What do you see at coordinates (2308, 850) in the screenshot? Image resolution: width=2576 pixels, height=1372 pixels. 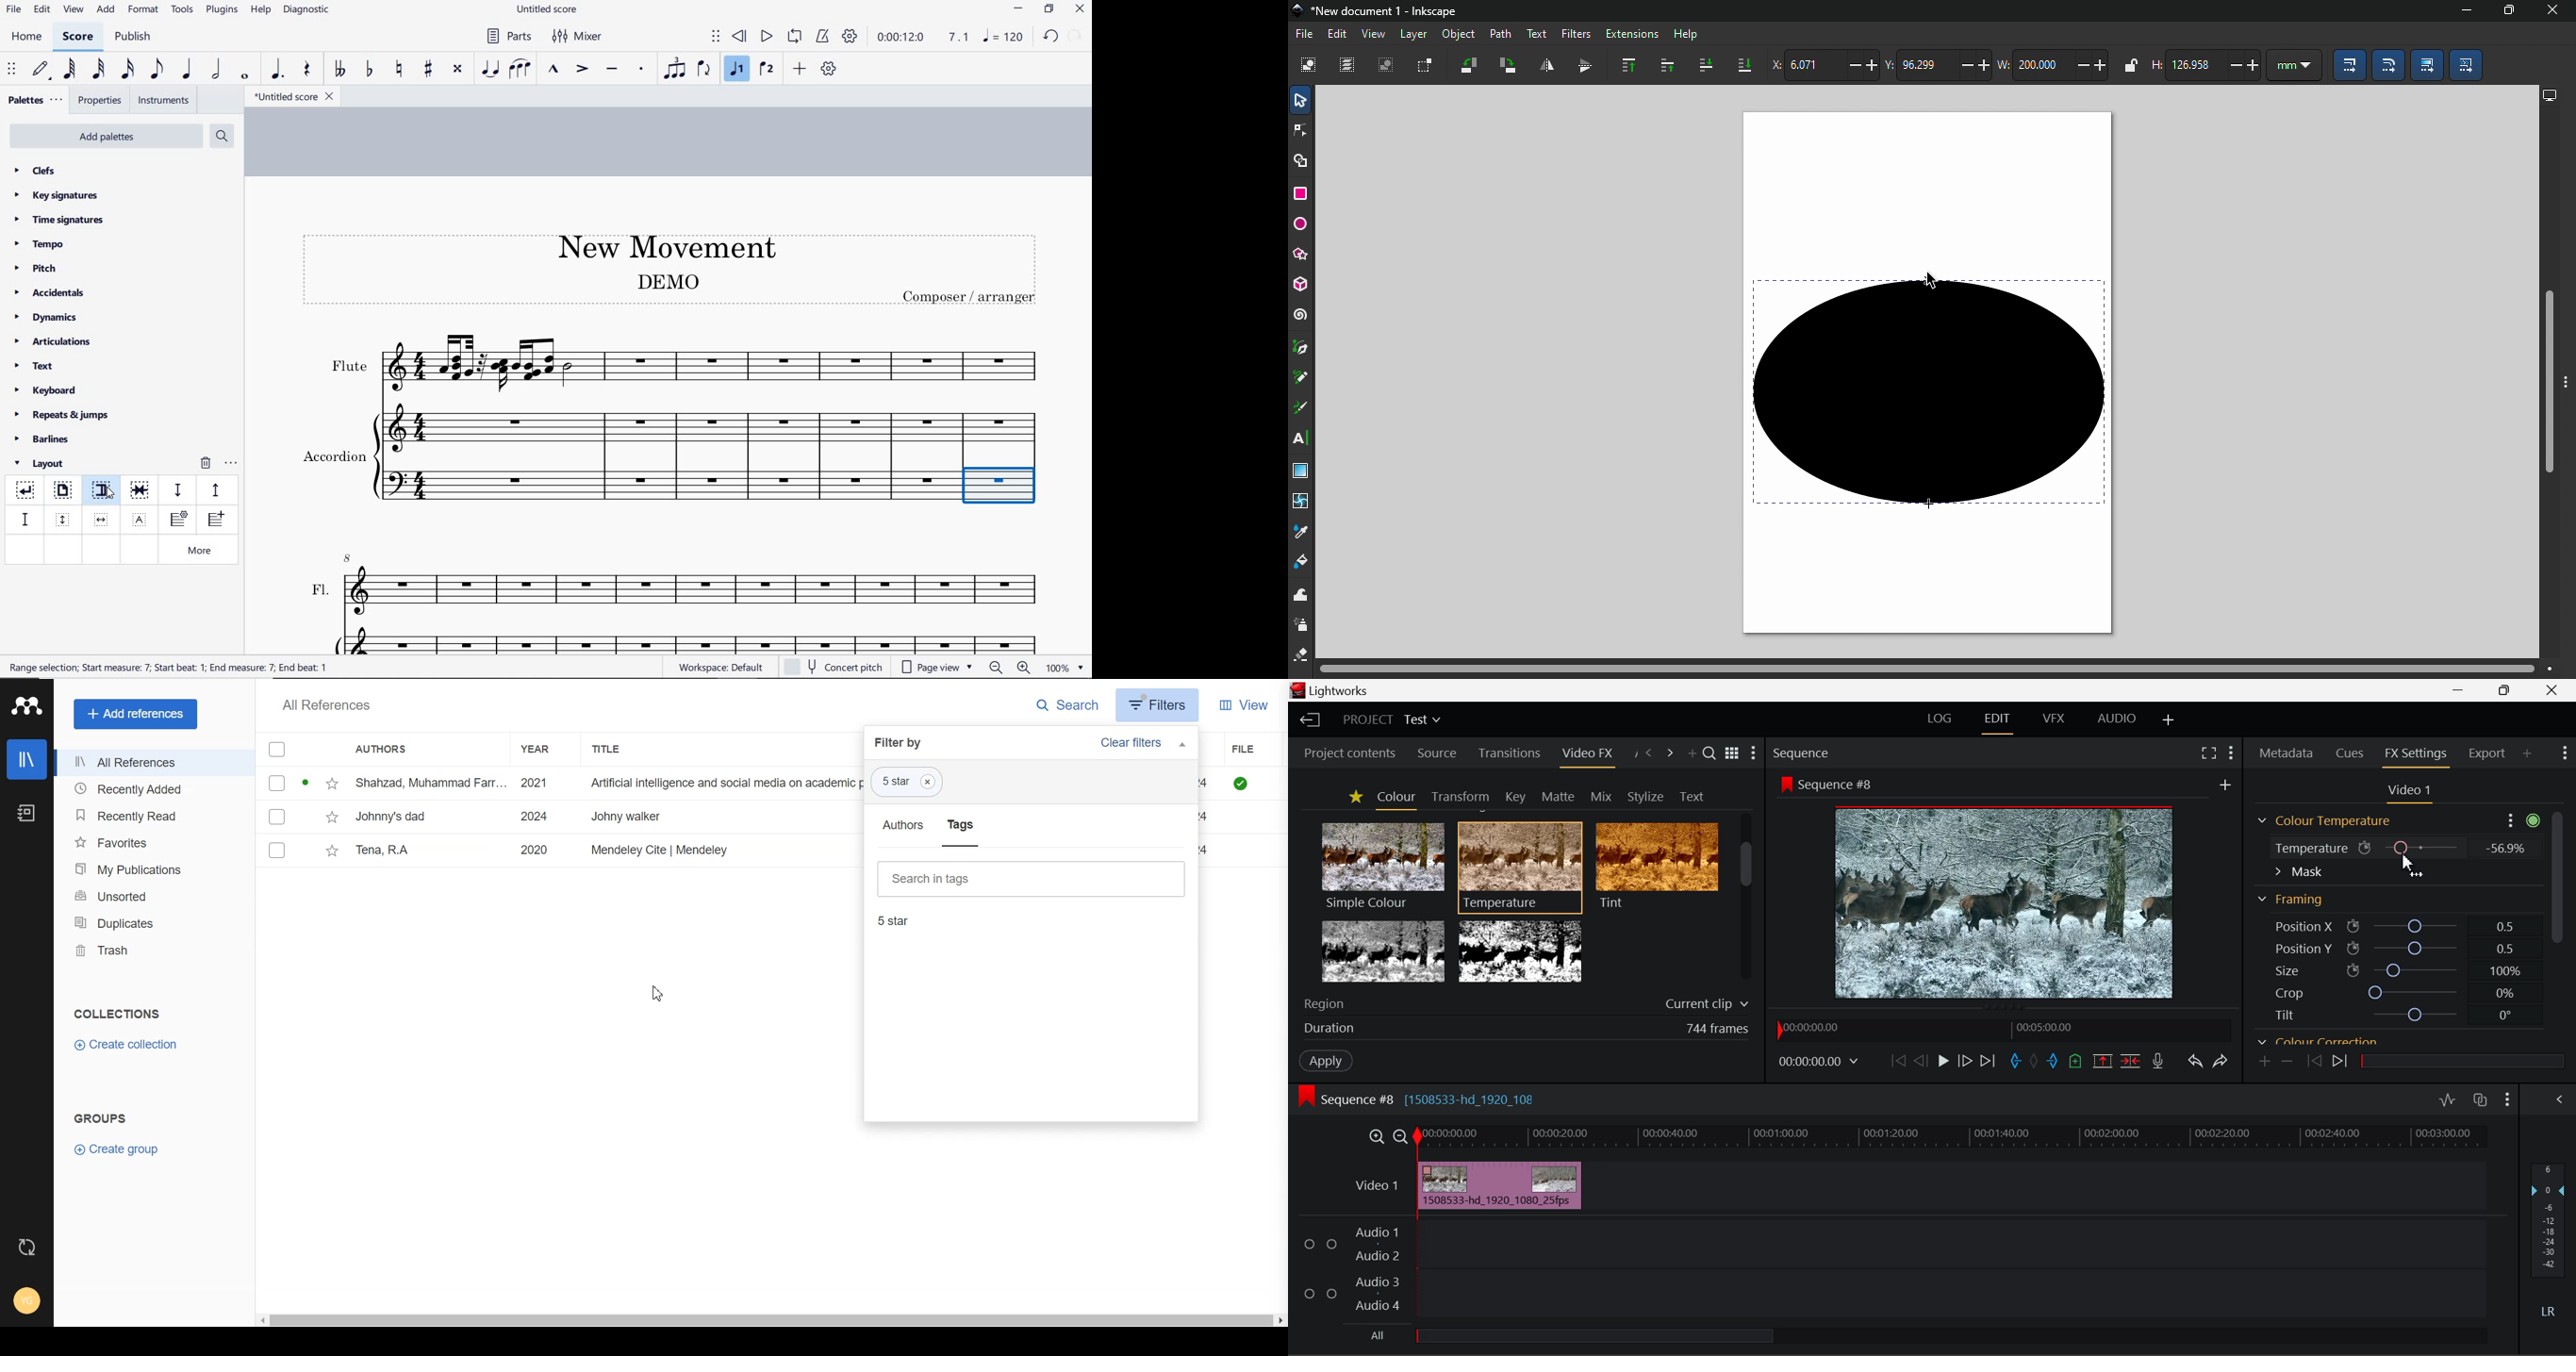 I see `Temperature` at bounding box center [2308, 850].